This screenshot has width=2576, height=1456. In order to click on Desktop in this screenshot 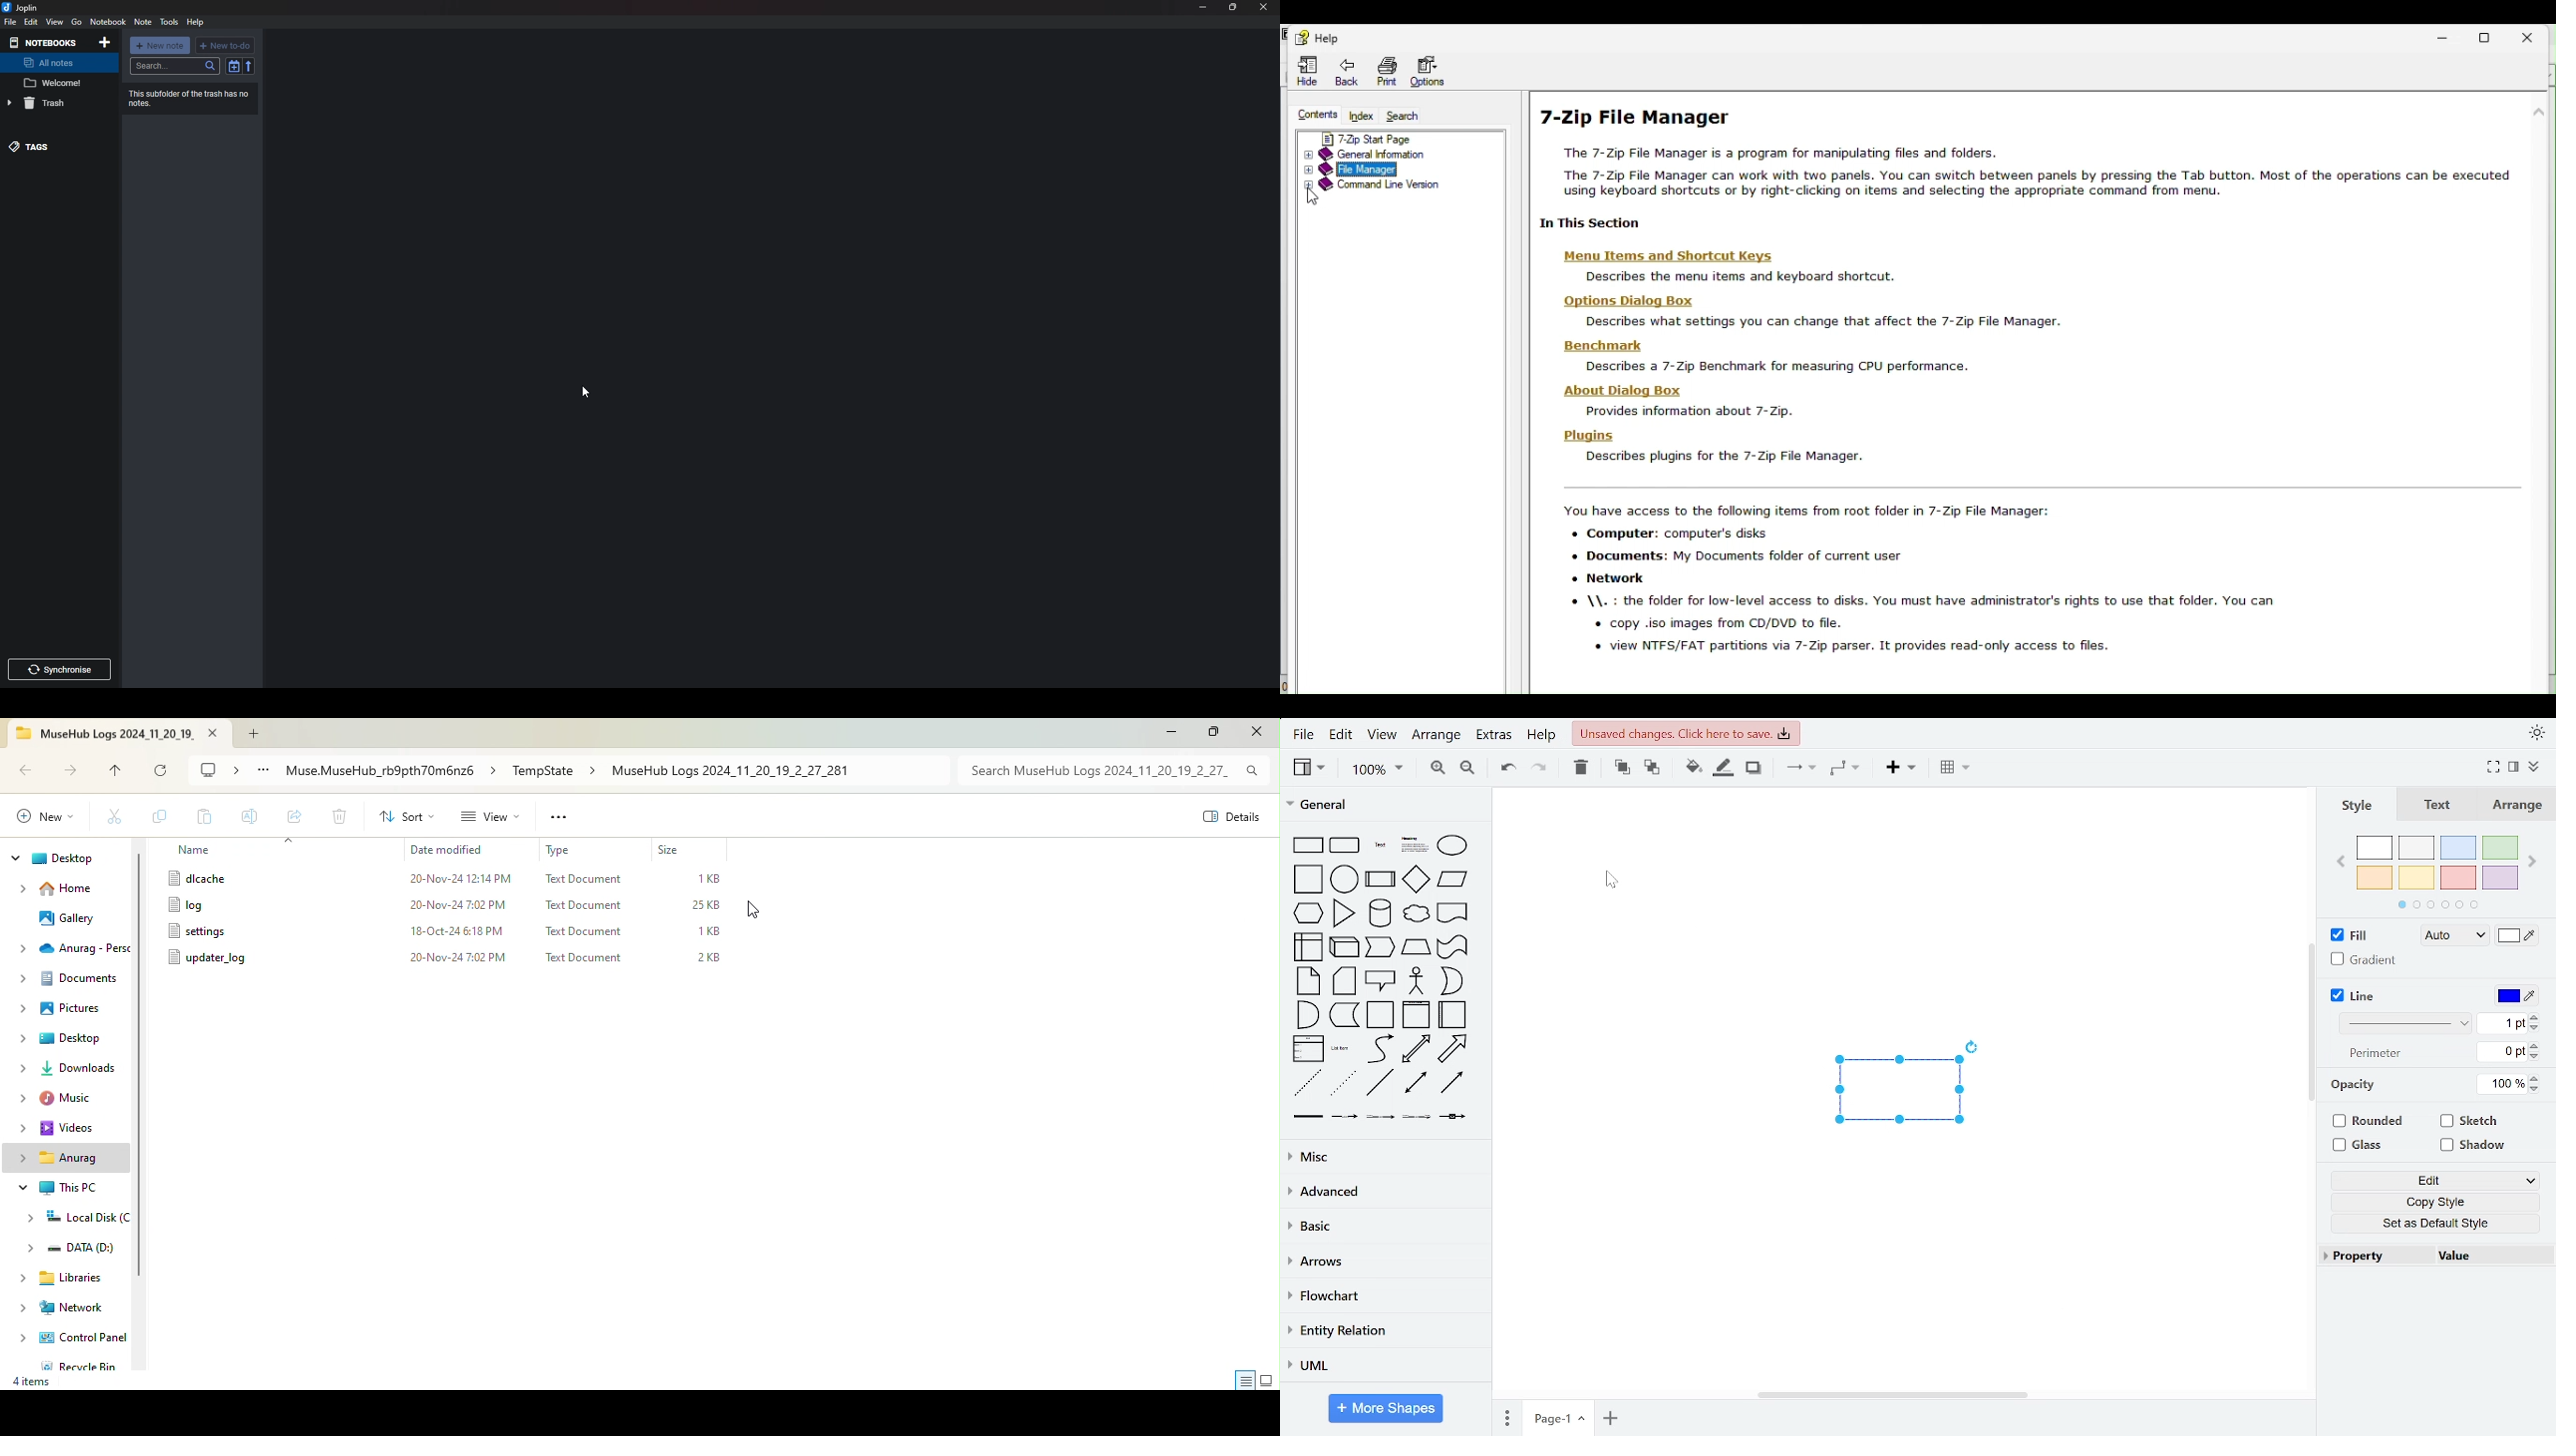, I will do `click(71, 1039)`.